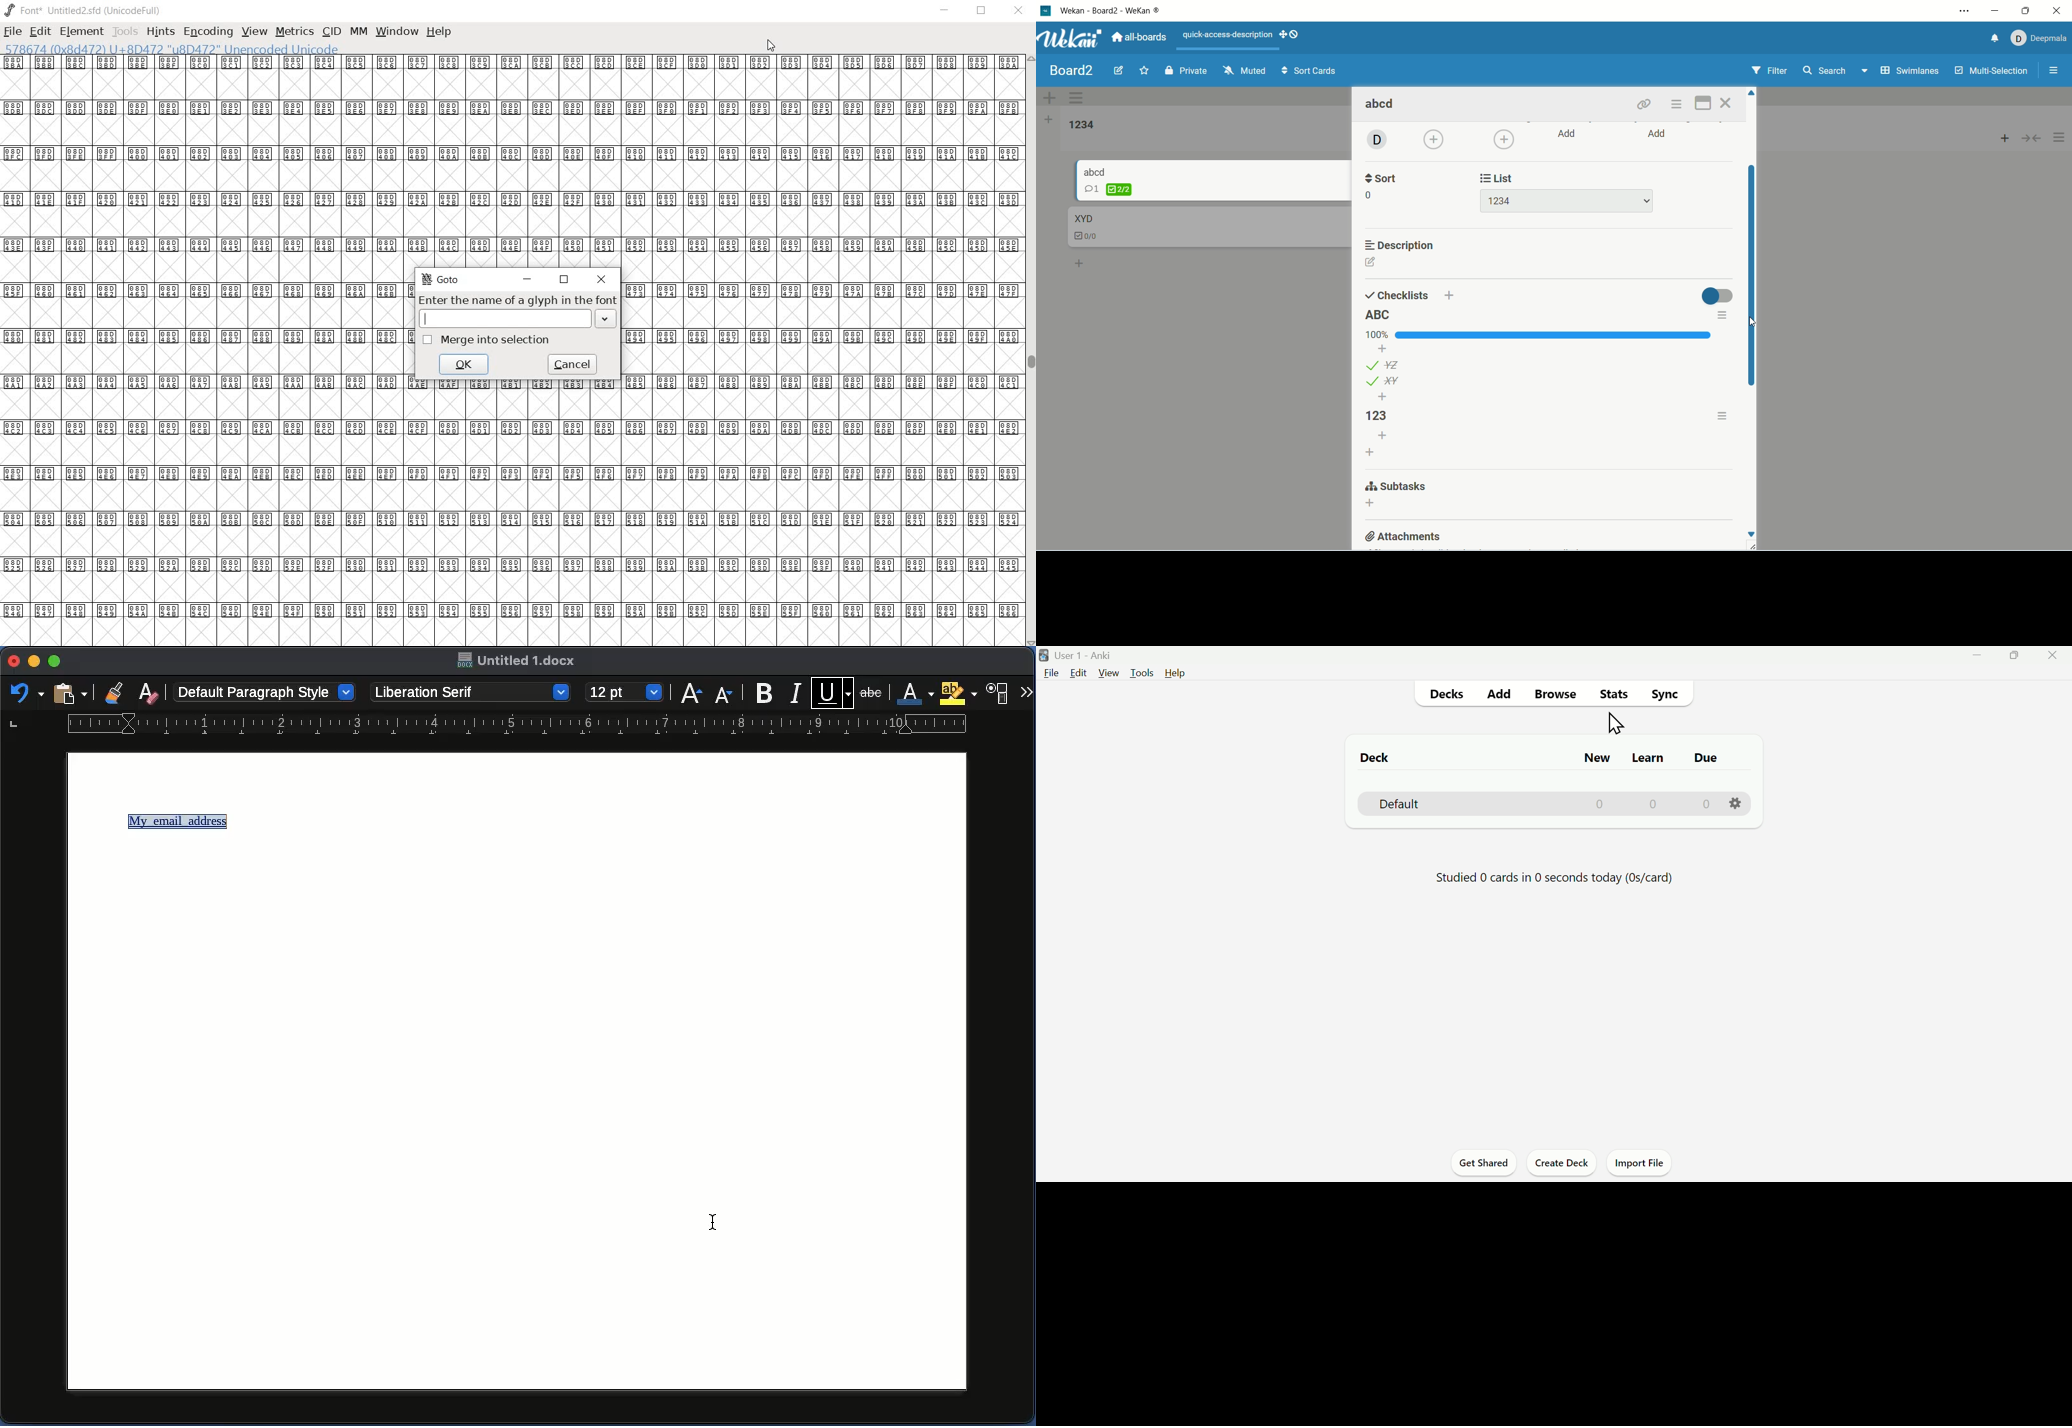  Describe the element at coordinates (1560, 875) in the screenshot. I see `Studied 0 Cards in 0 seconds today(0s/card)` at that location.